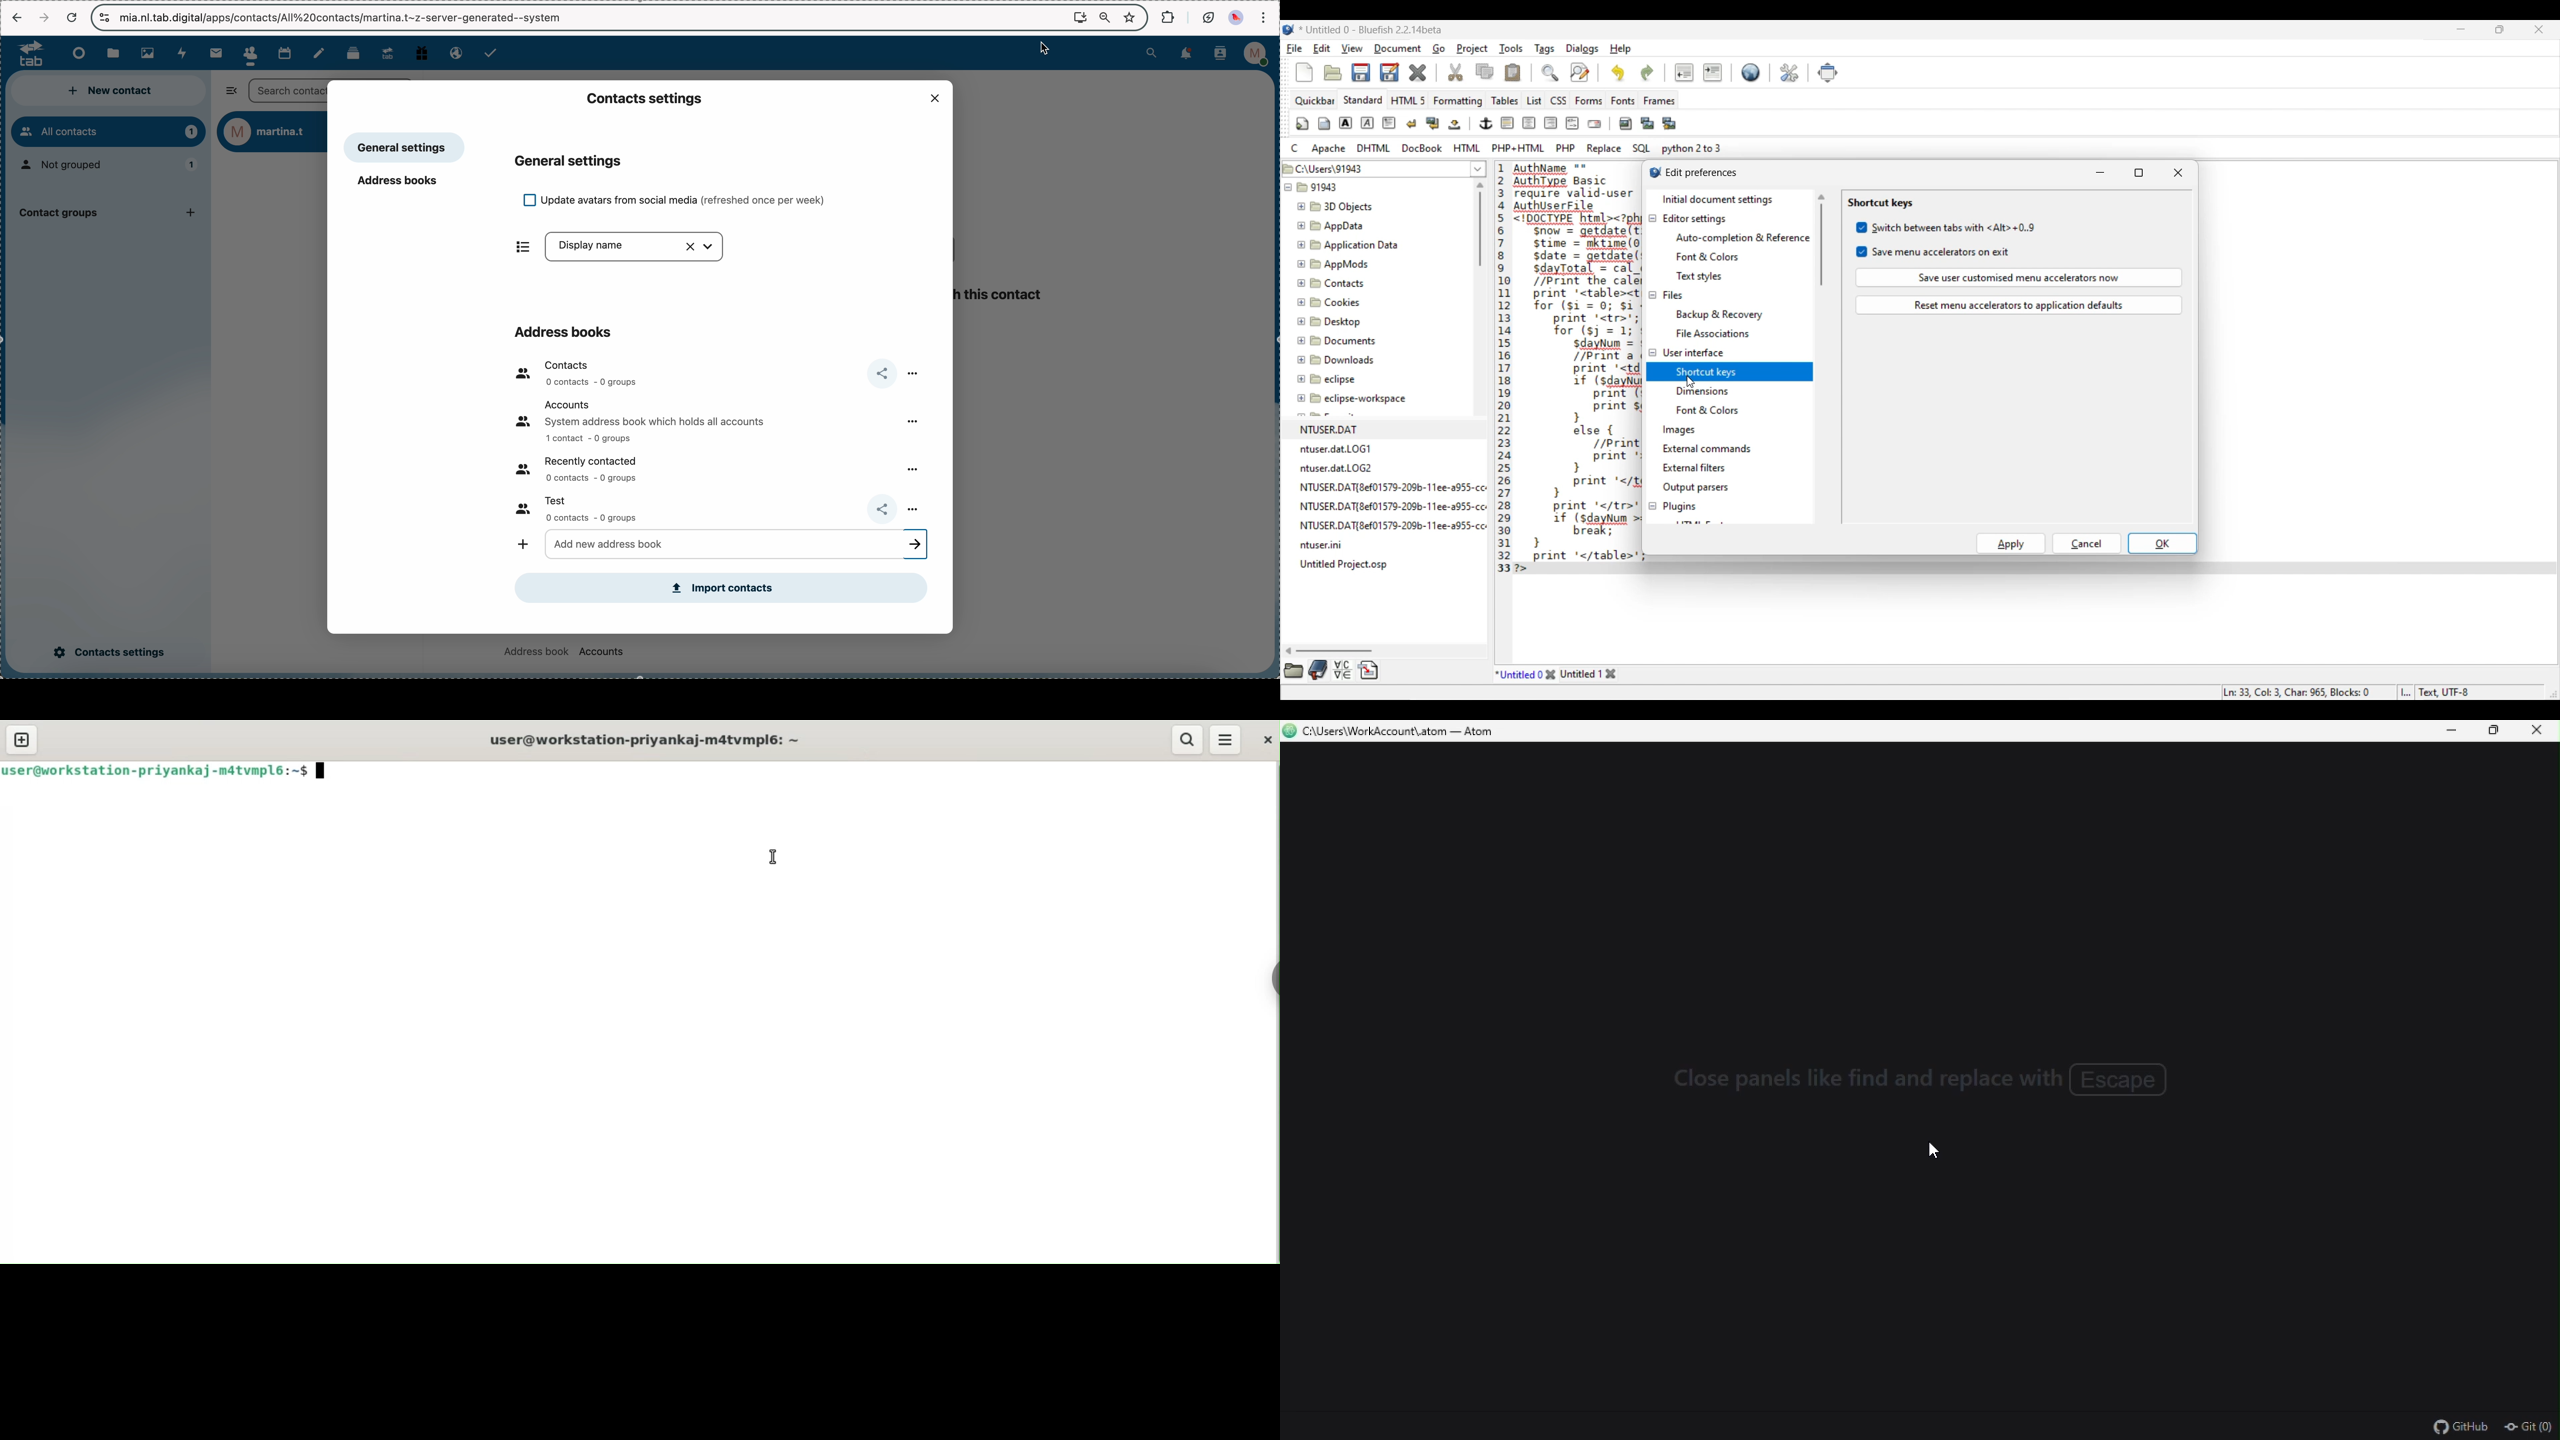 The height and width of the screenshot is (1456, 2576). Describe the element at coordinates (1341, 467) in the screenshot. I see `ntuser.dat.LOG2` at that location.